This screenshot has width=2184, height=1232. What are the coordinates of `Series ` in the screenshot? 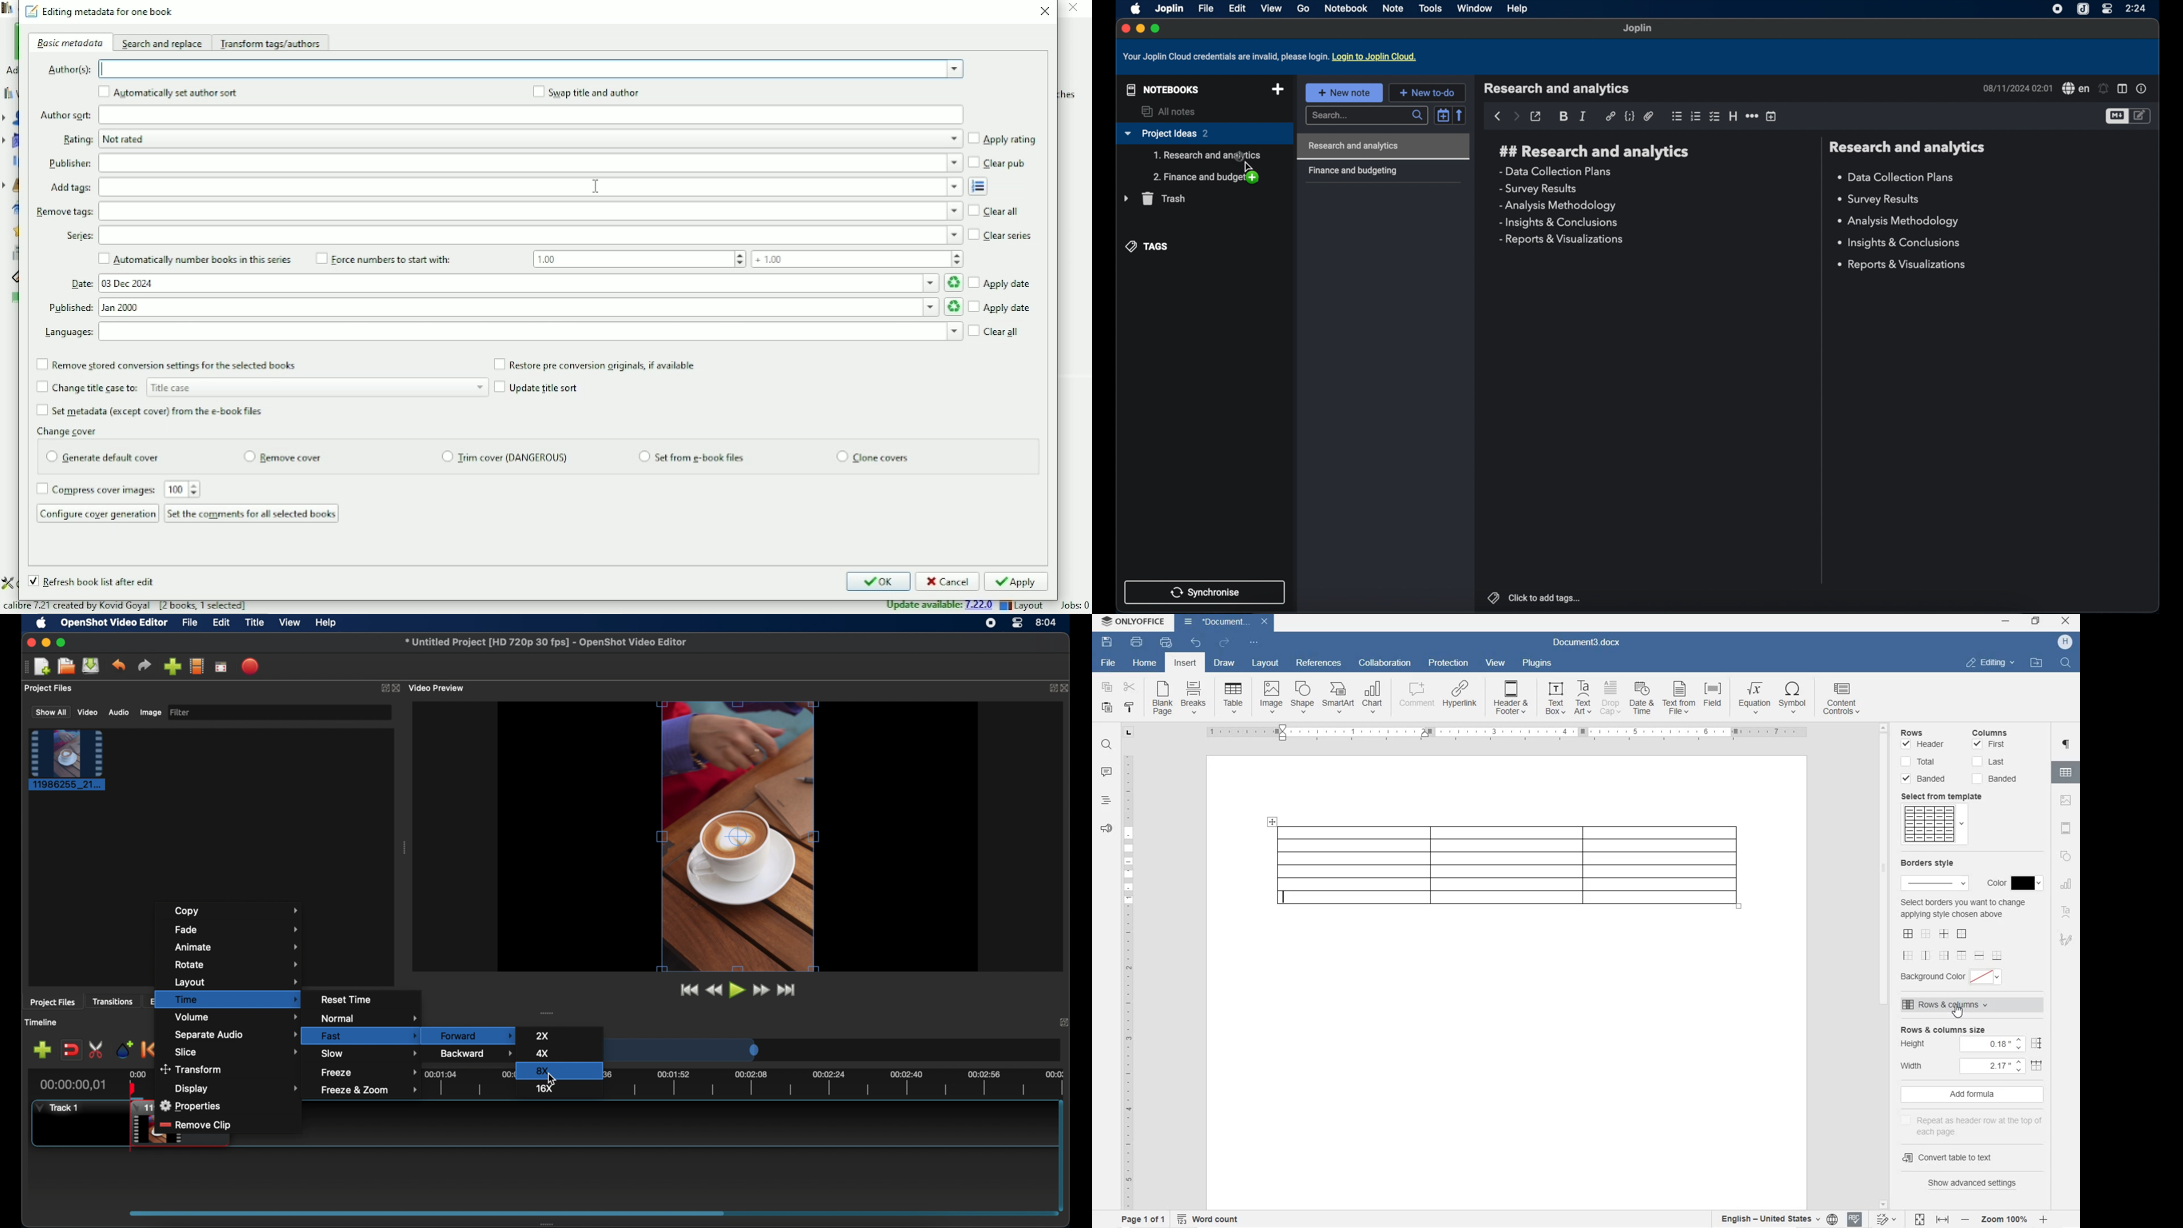 It's located at (79, 239).